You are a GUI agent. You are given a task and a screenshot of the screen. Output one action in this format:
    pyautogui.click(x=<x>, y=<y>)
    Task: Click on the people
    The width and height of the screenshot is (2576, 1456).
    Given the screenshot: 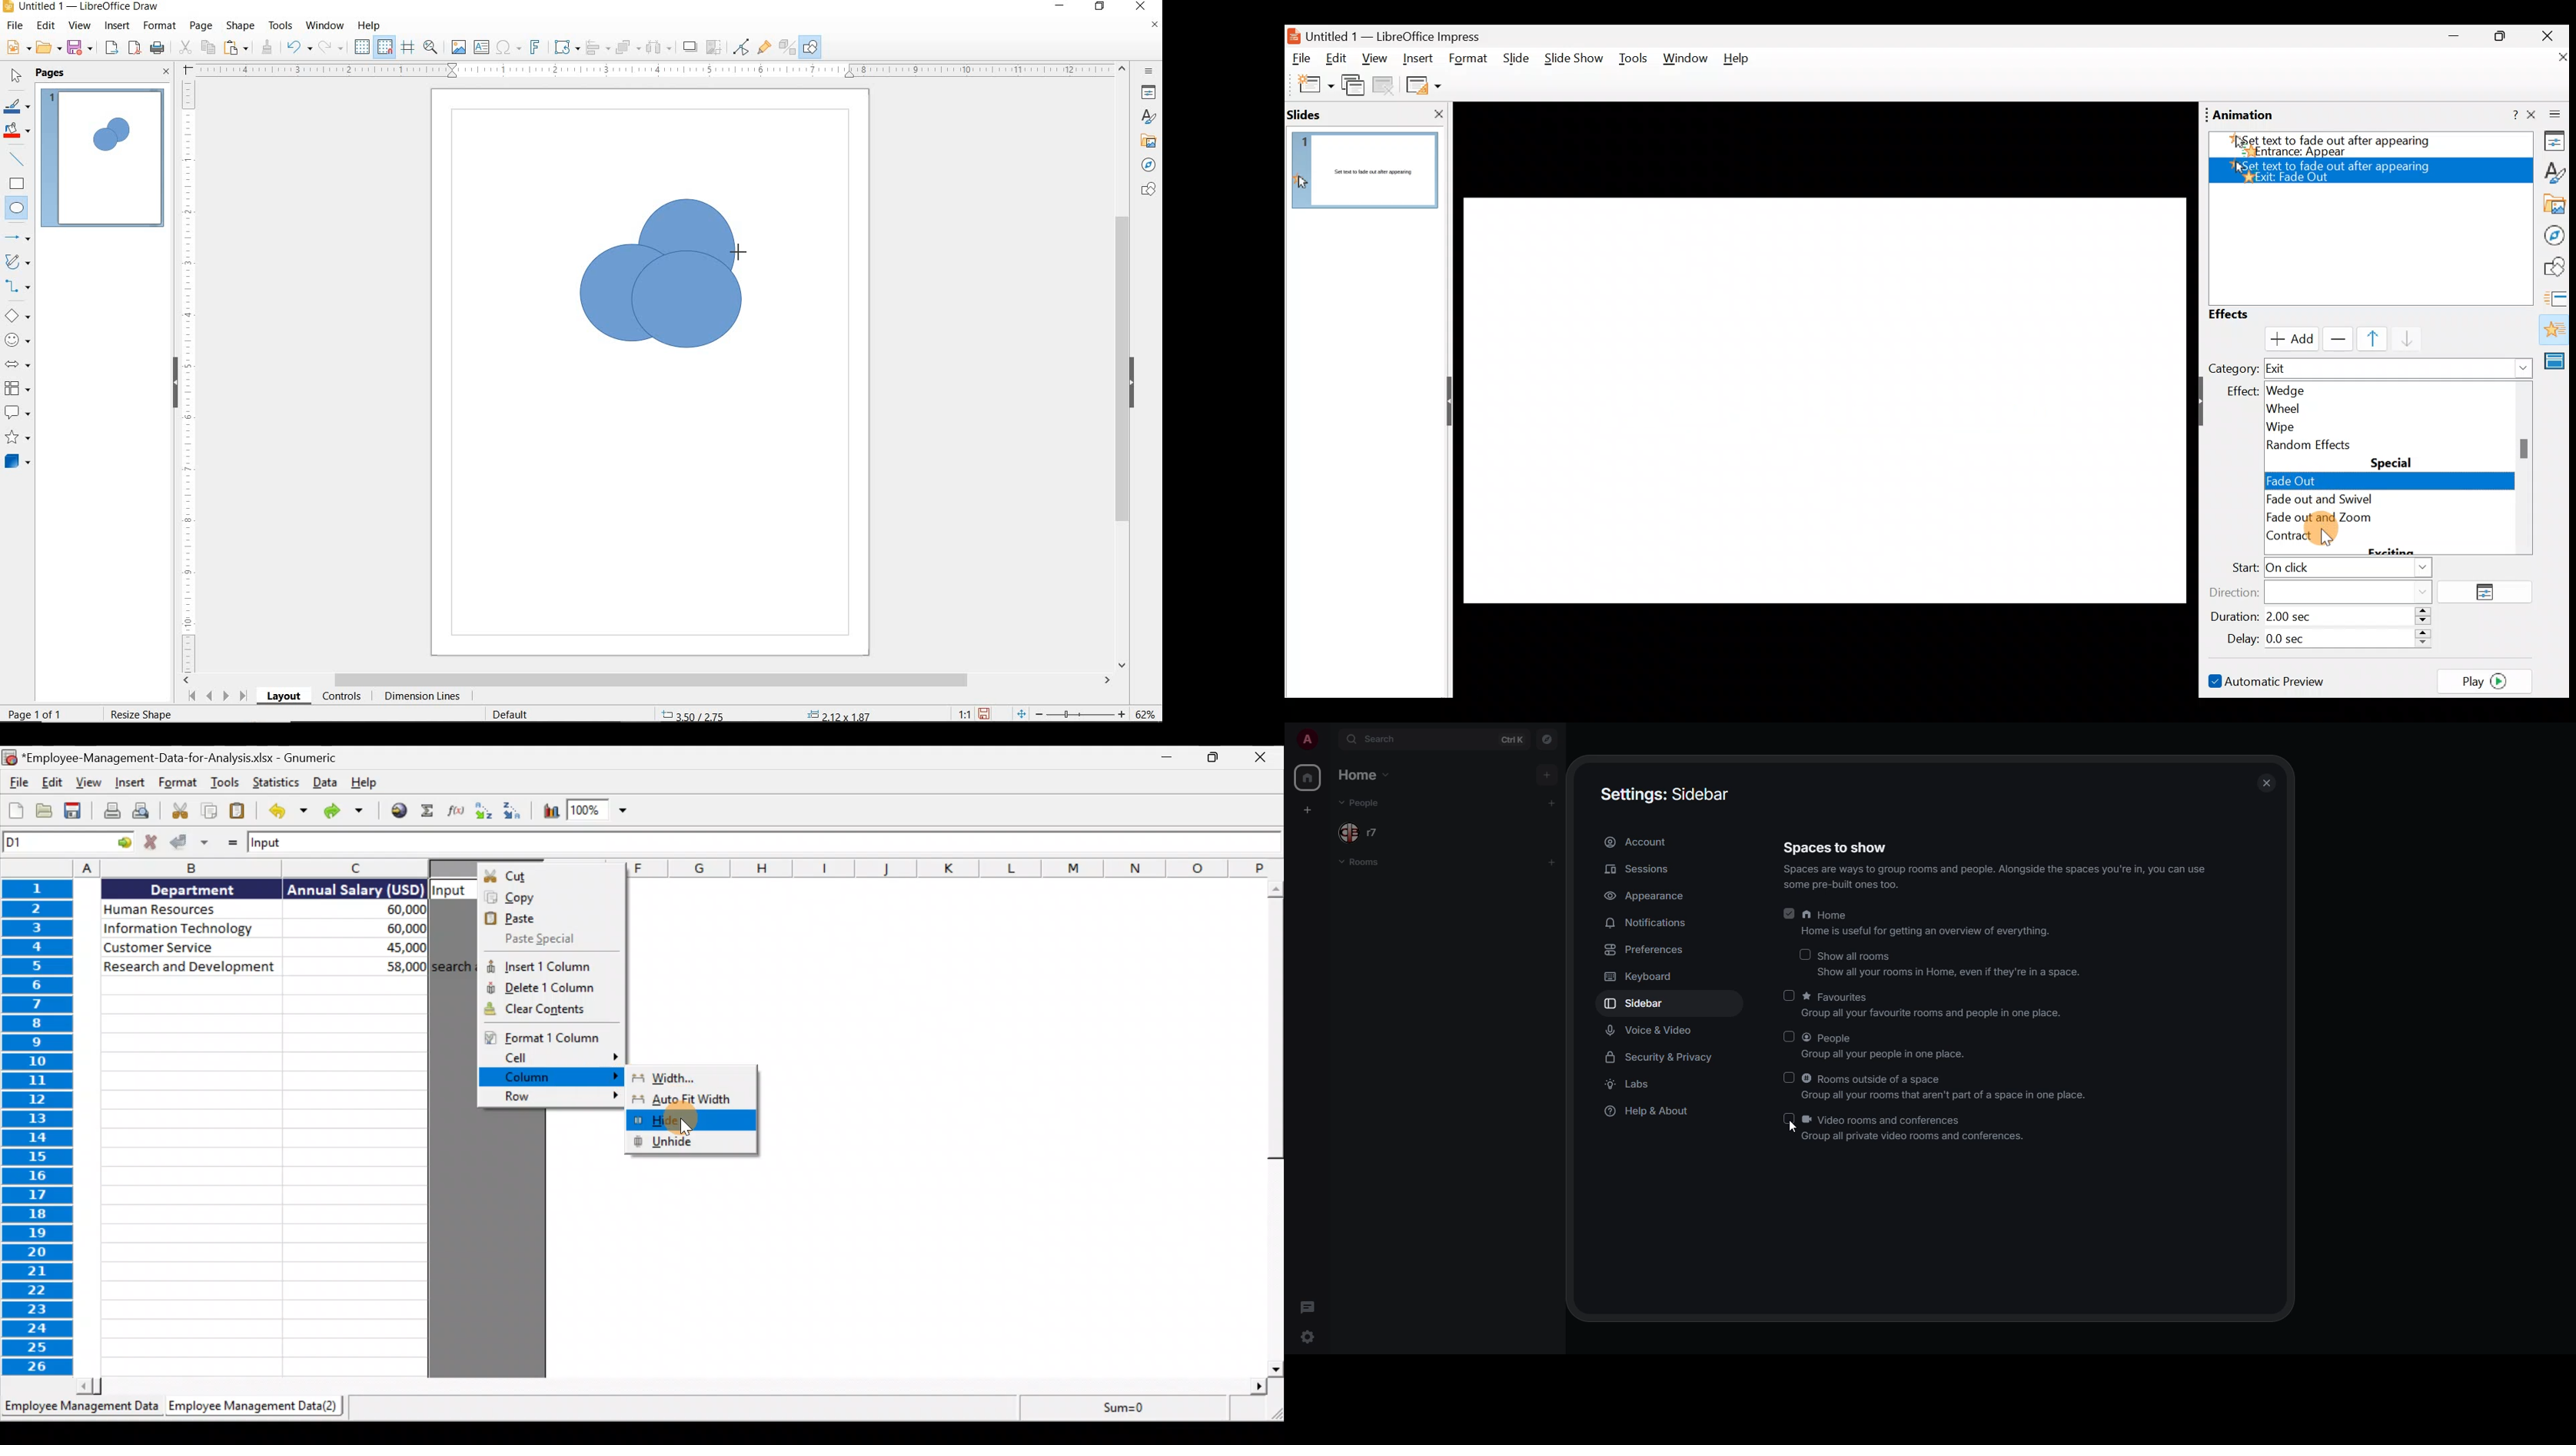 What is the action you would take?
    pyautogui.click(x=1885, y=1047)
    